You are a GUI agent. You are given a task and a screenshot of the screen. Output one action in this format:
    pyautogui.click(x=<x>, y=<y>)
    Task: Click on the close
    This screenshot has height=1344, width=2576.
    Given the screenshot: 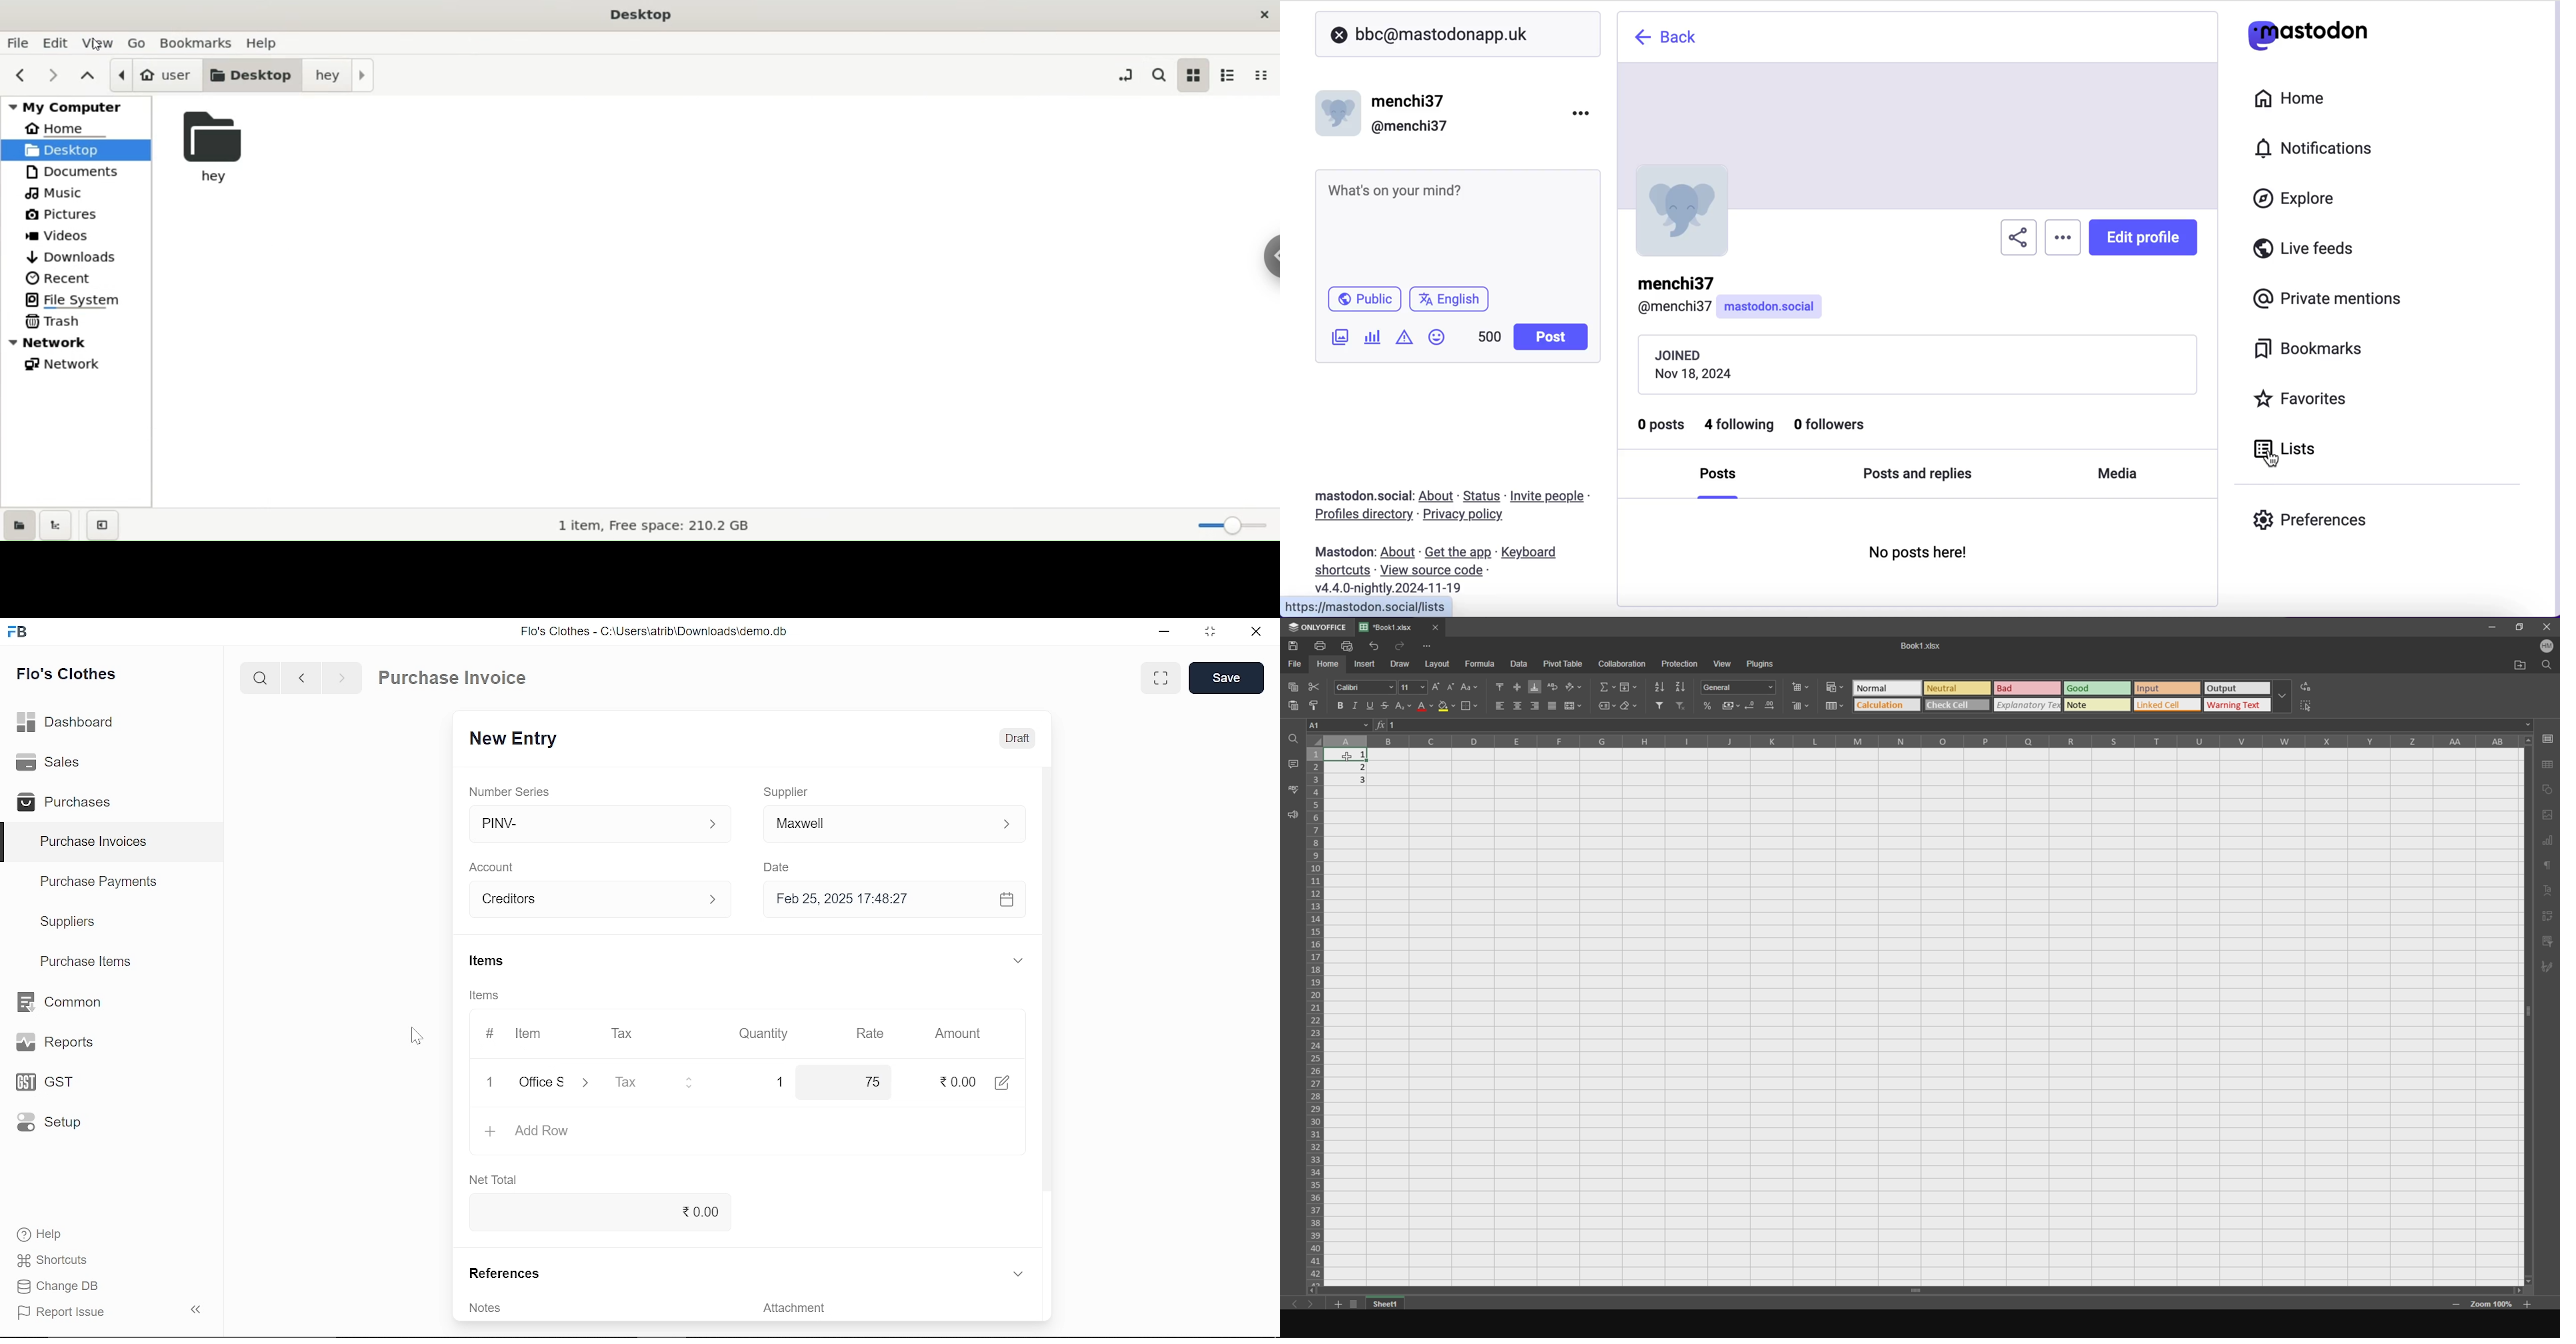 What is the action you would take?
    pyautogui.click(x=2545, y=628)
    